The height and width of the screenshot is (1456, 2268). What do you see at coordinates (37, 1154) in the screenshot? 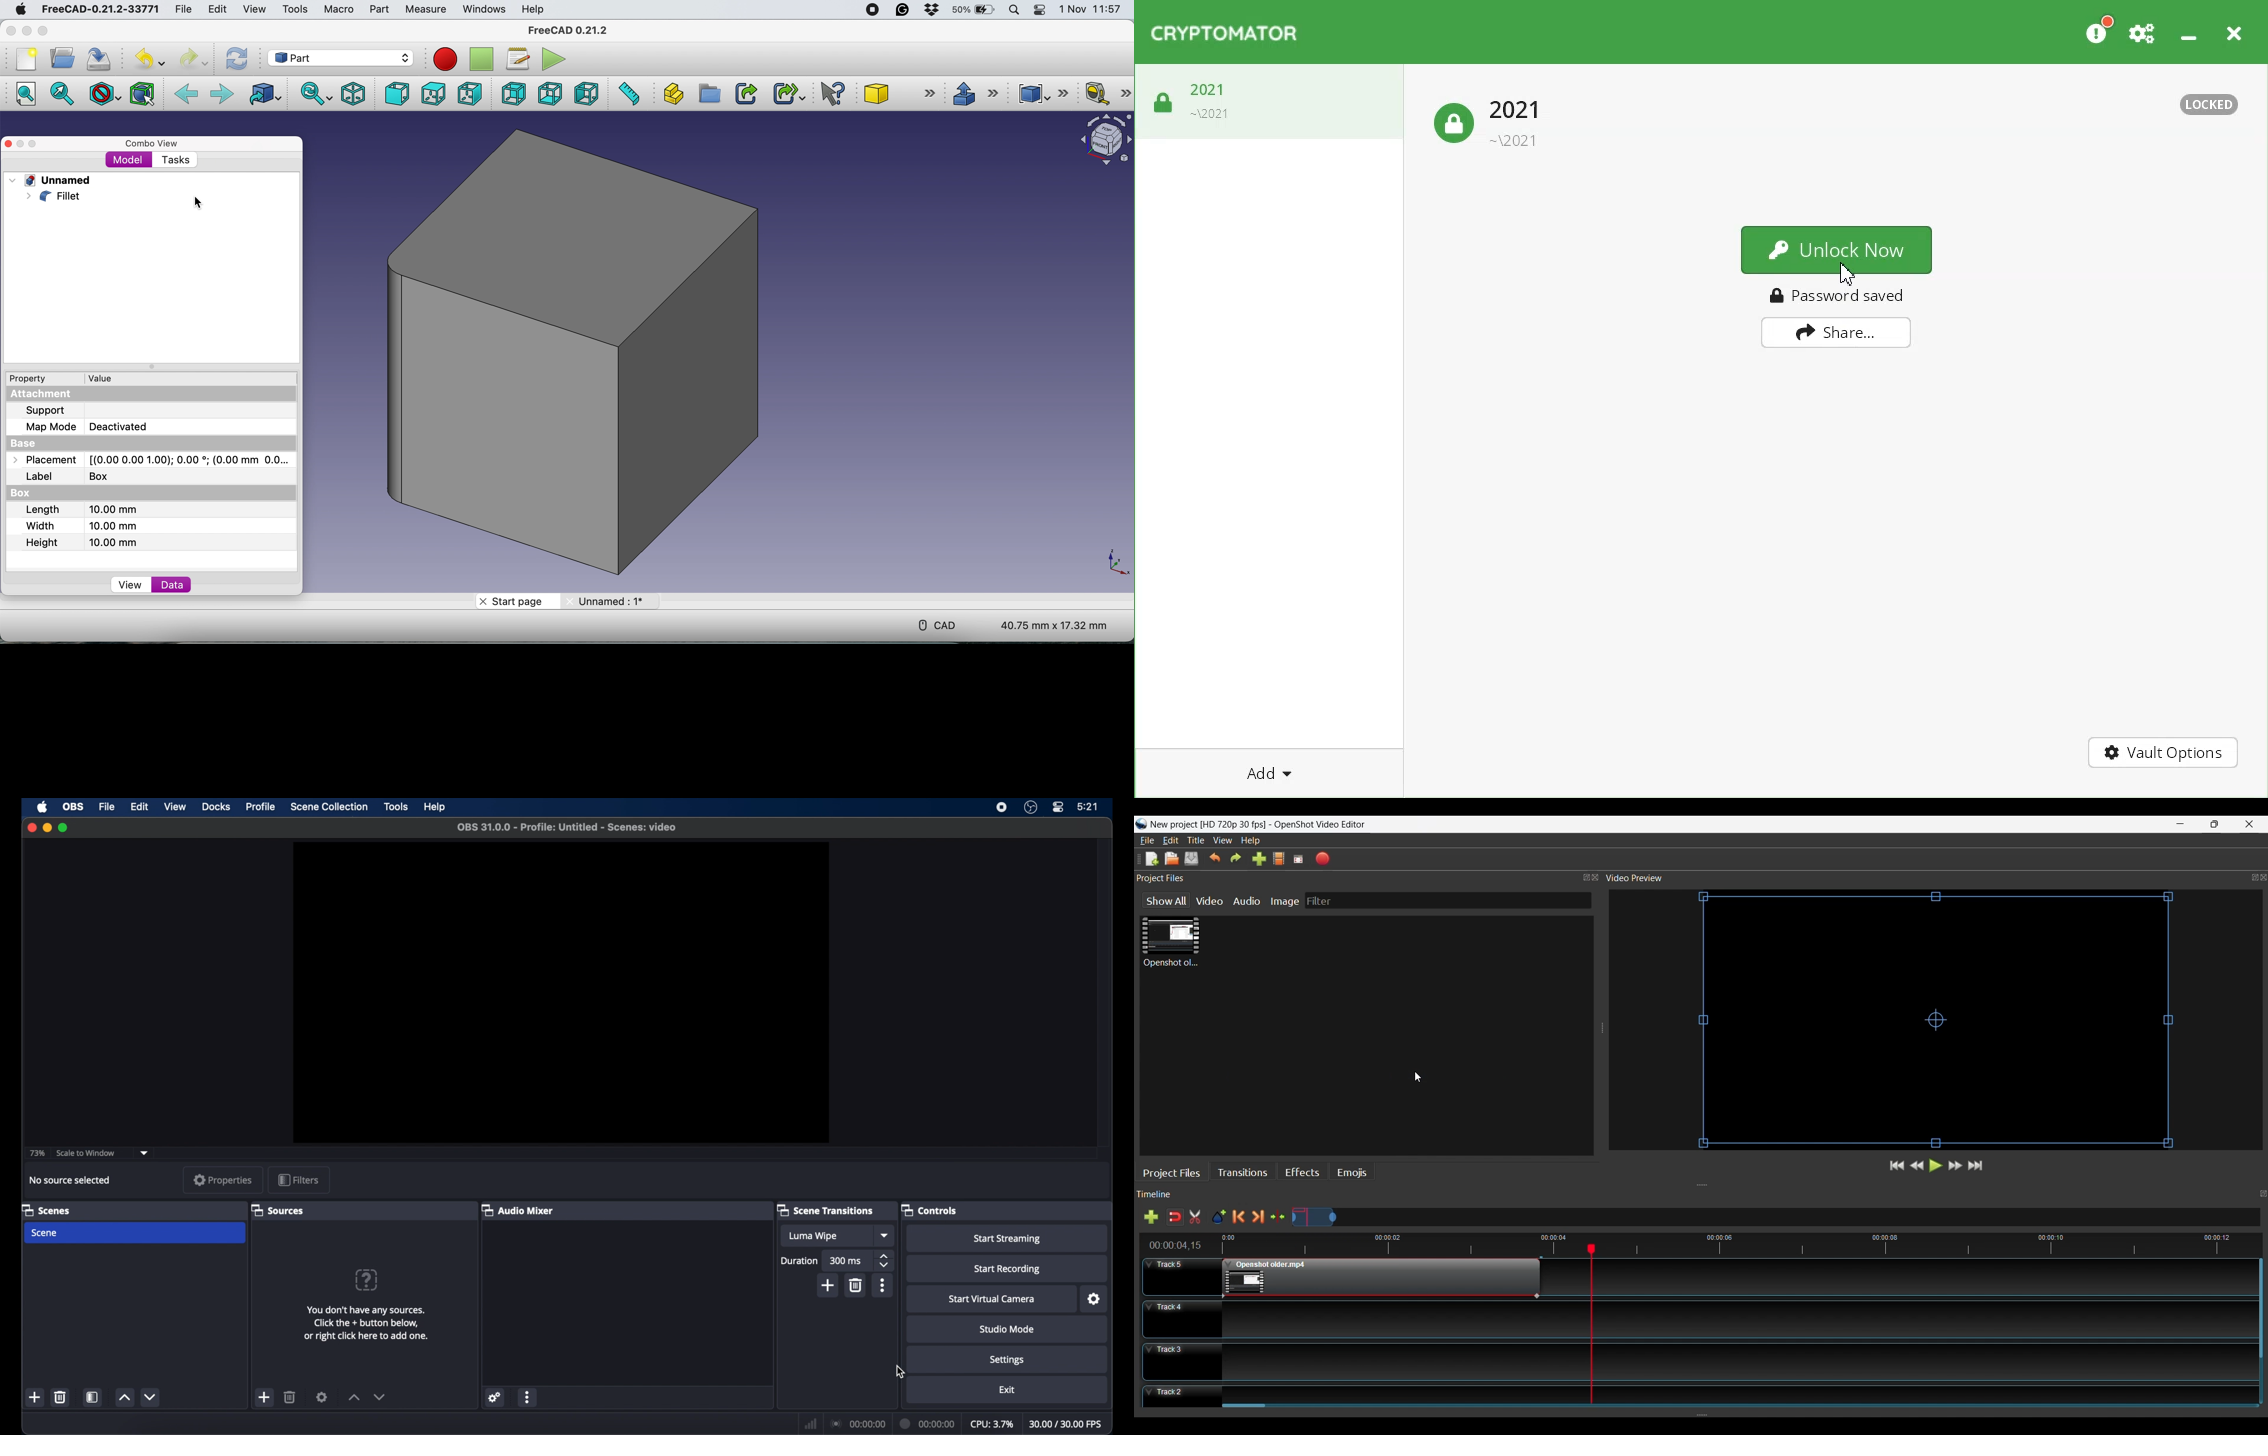
I see `73%` at bounding box center [37, 1154].